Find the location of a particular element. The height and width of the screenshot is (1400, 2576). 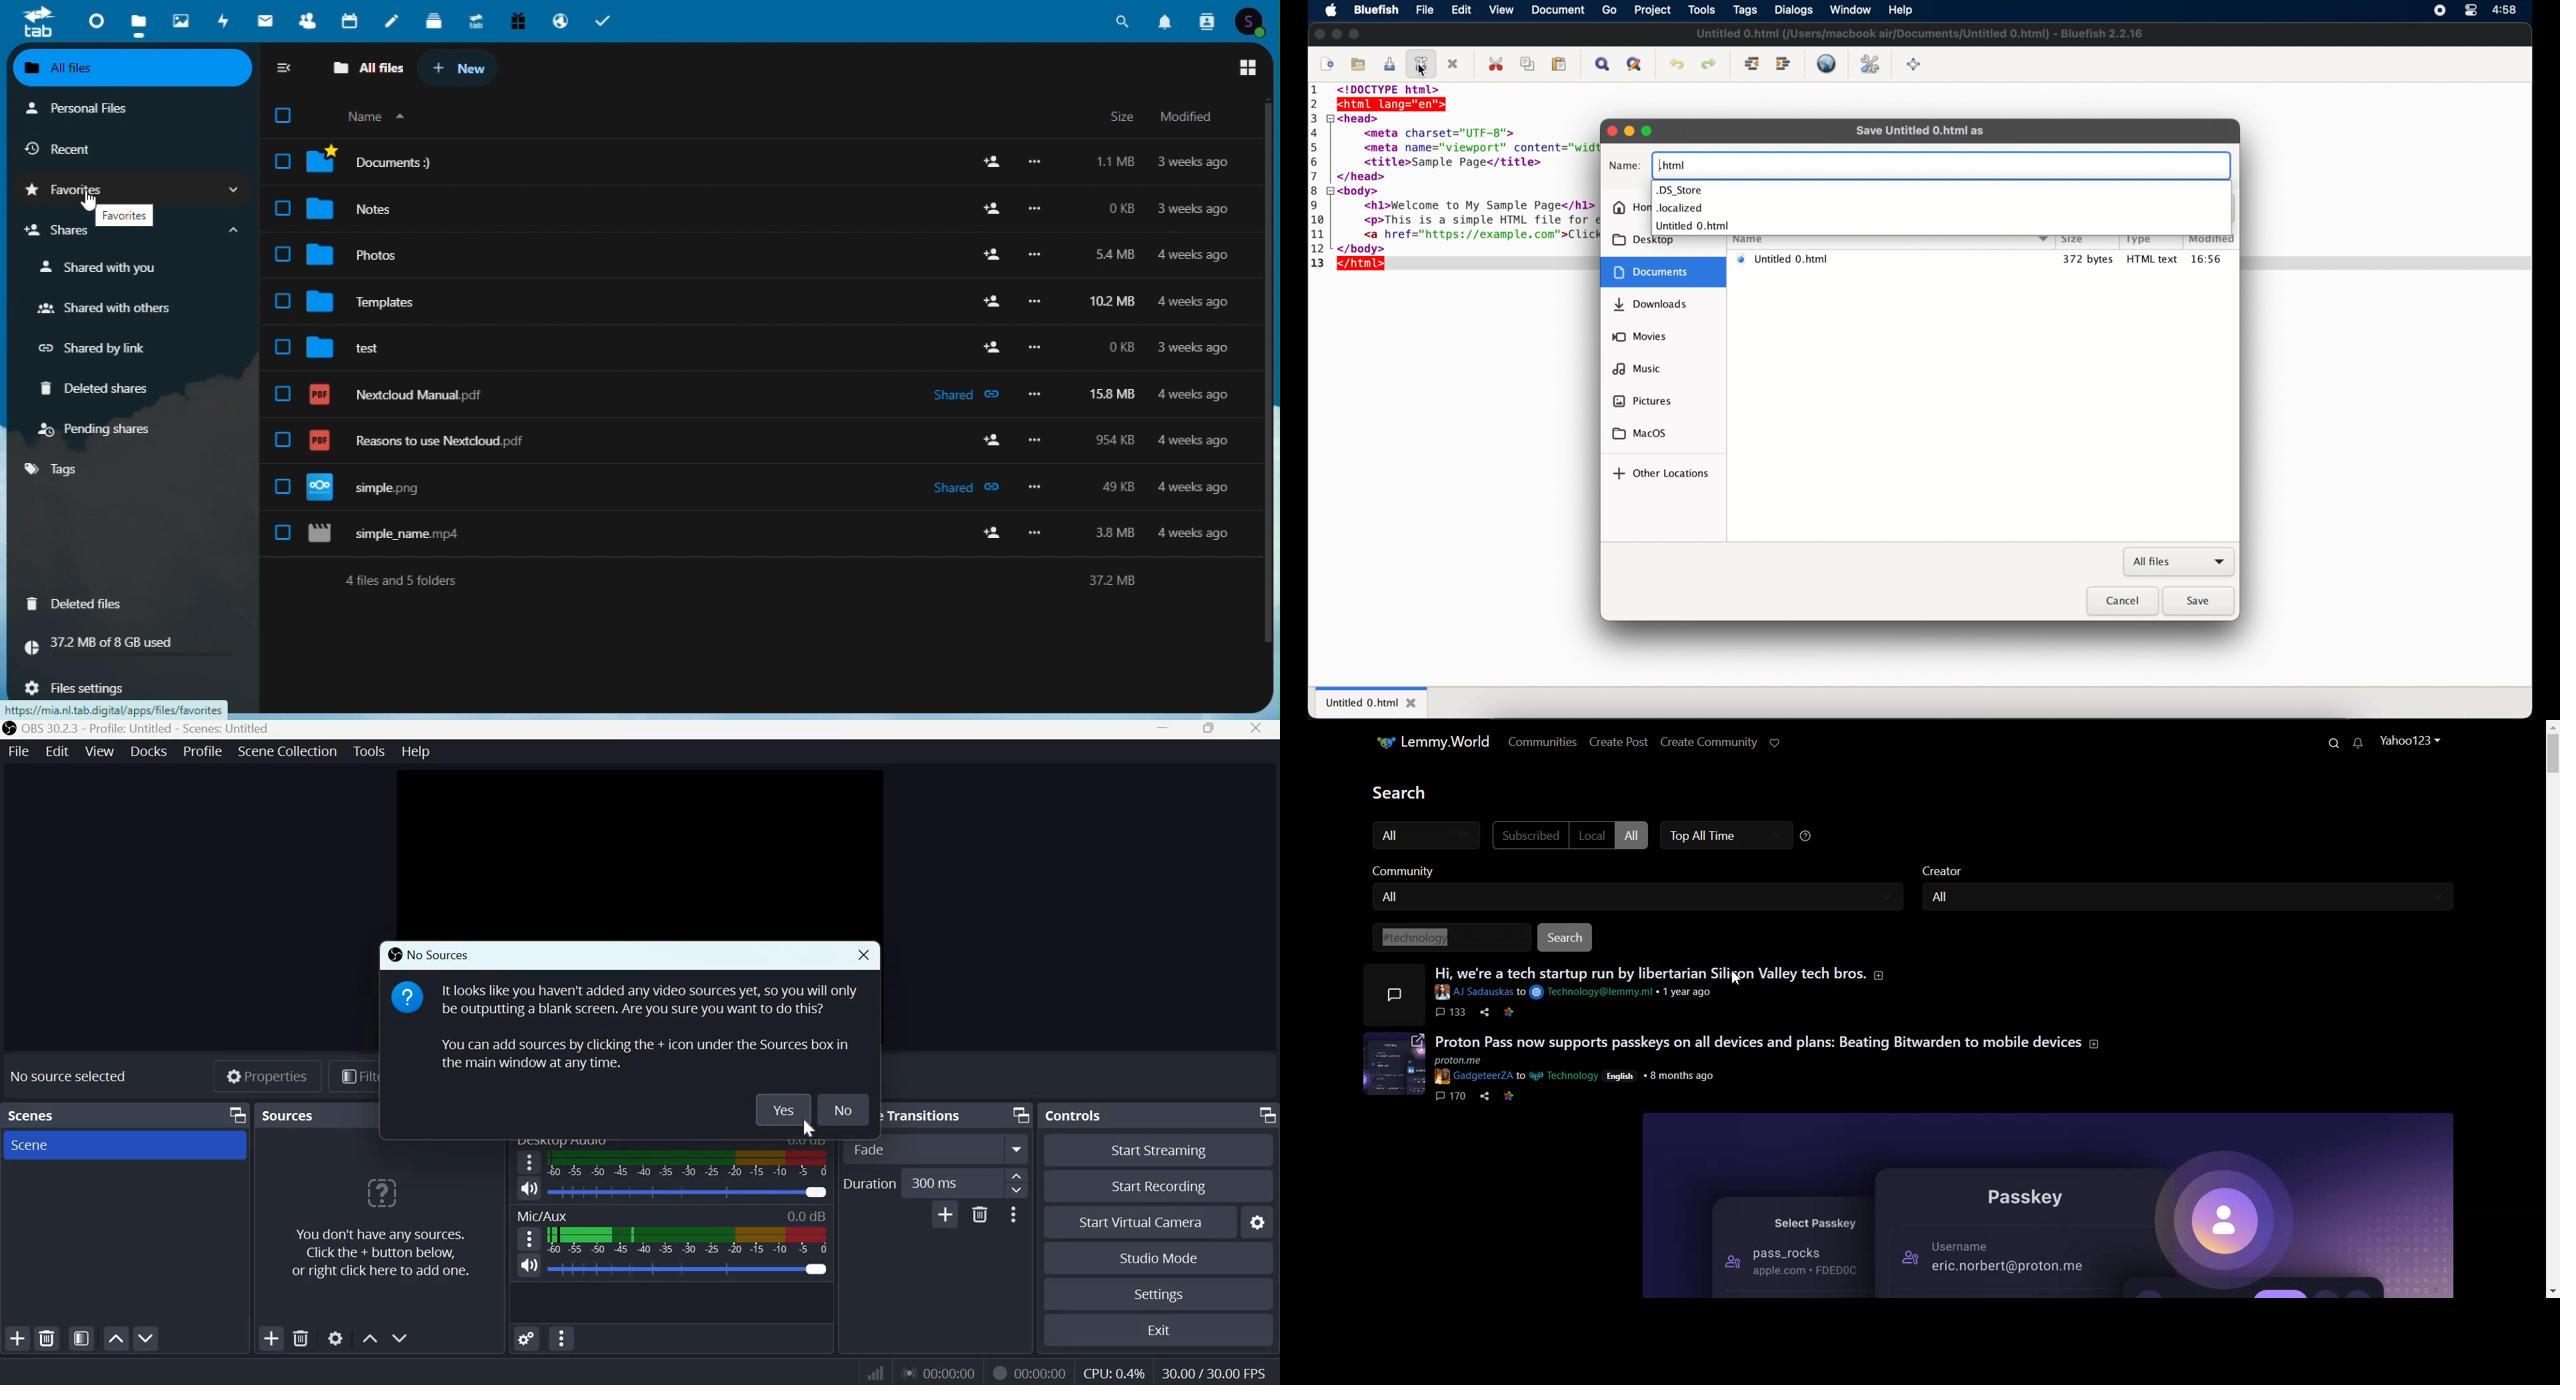

No is located at coordinates (841, 1110).